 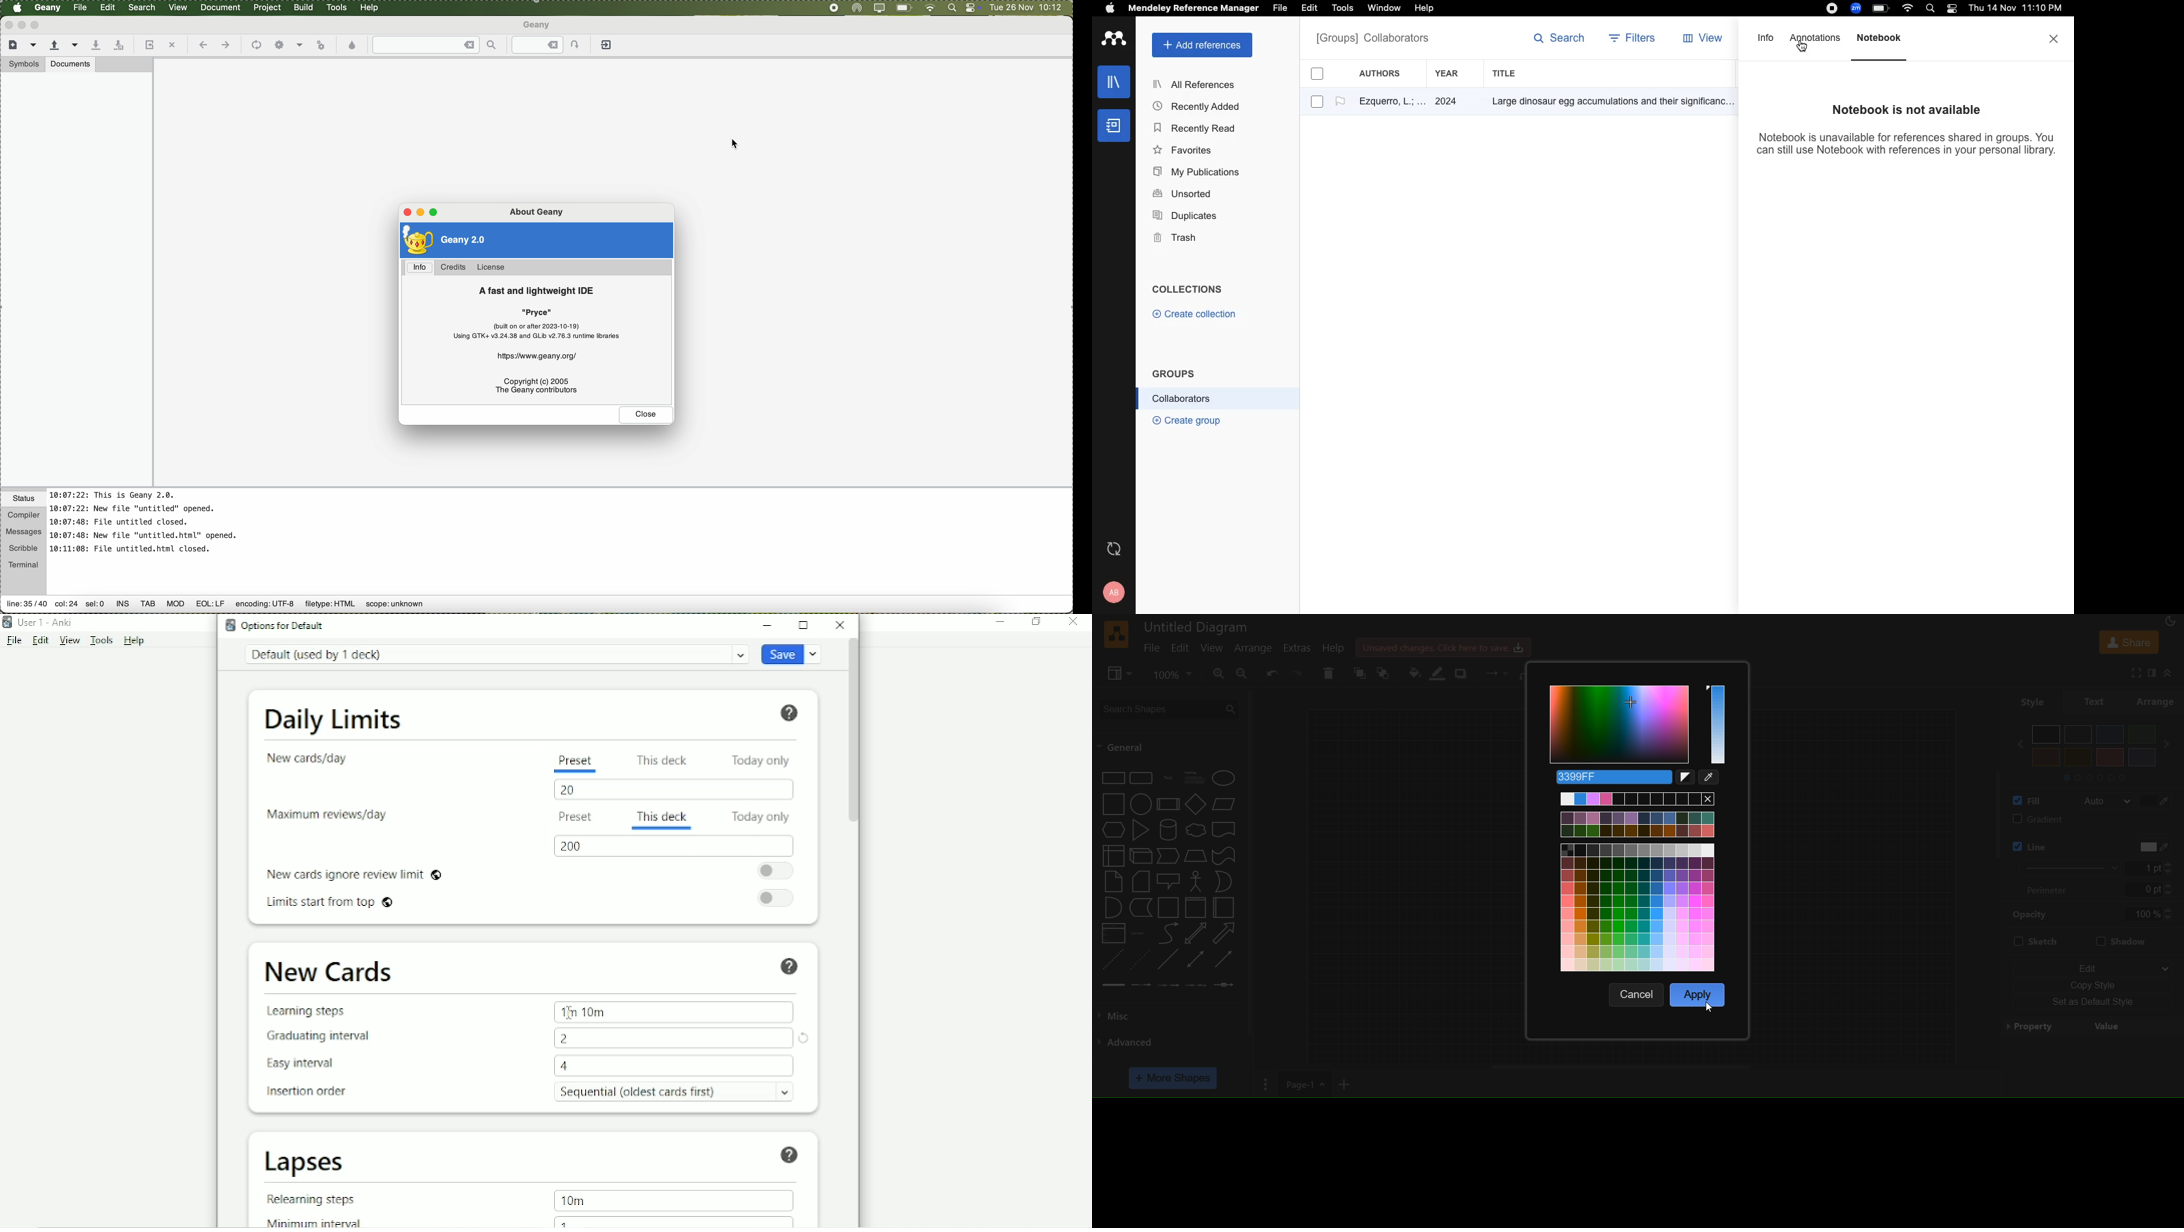 I want to click on New Cards, so click(x=331, y=973).